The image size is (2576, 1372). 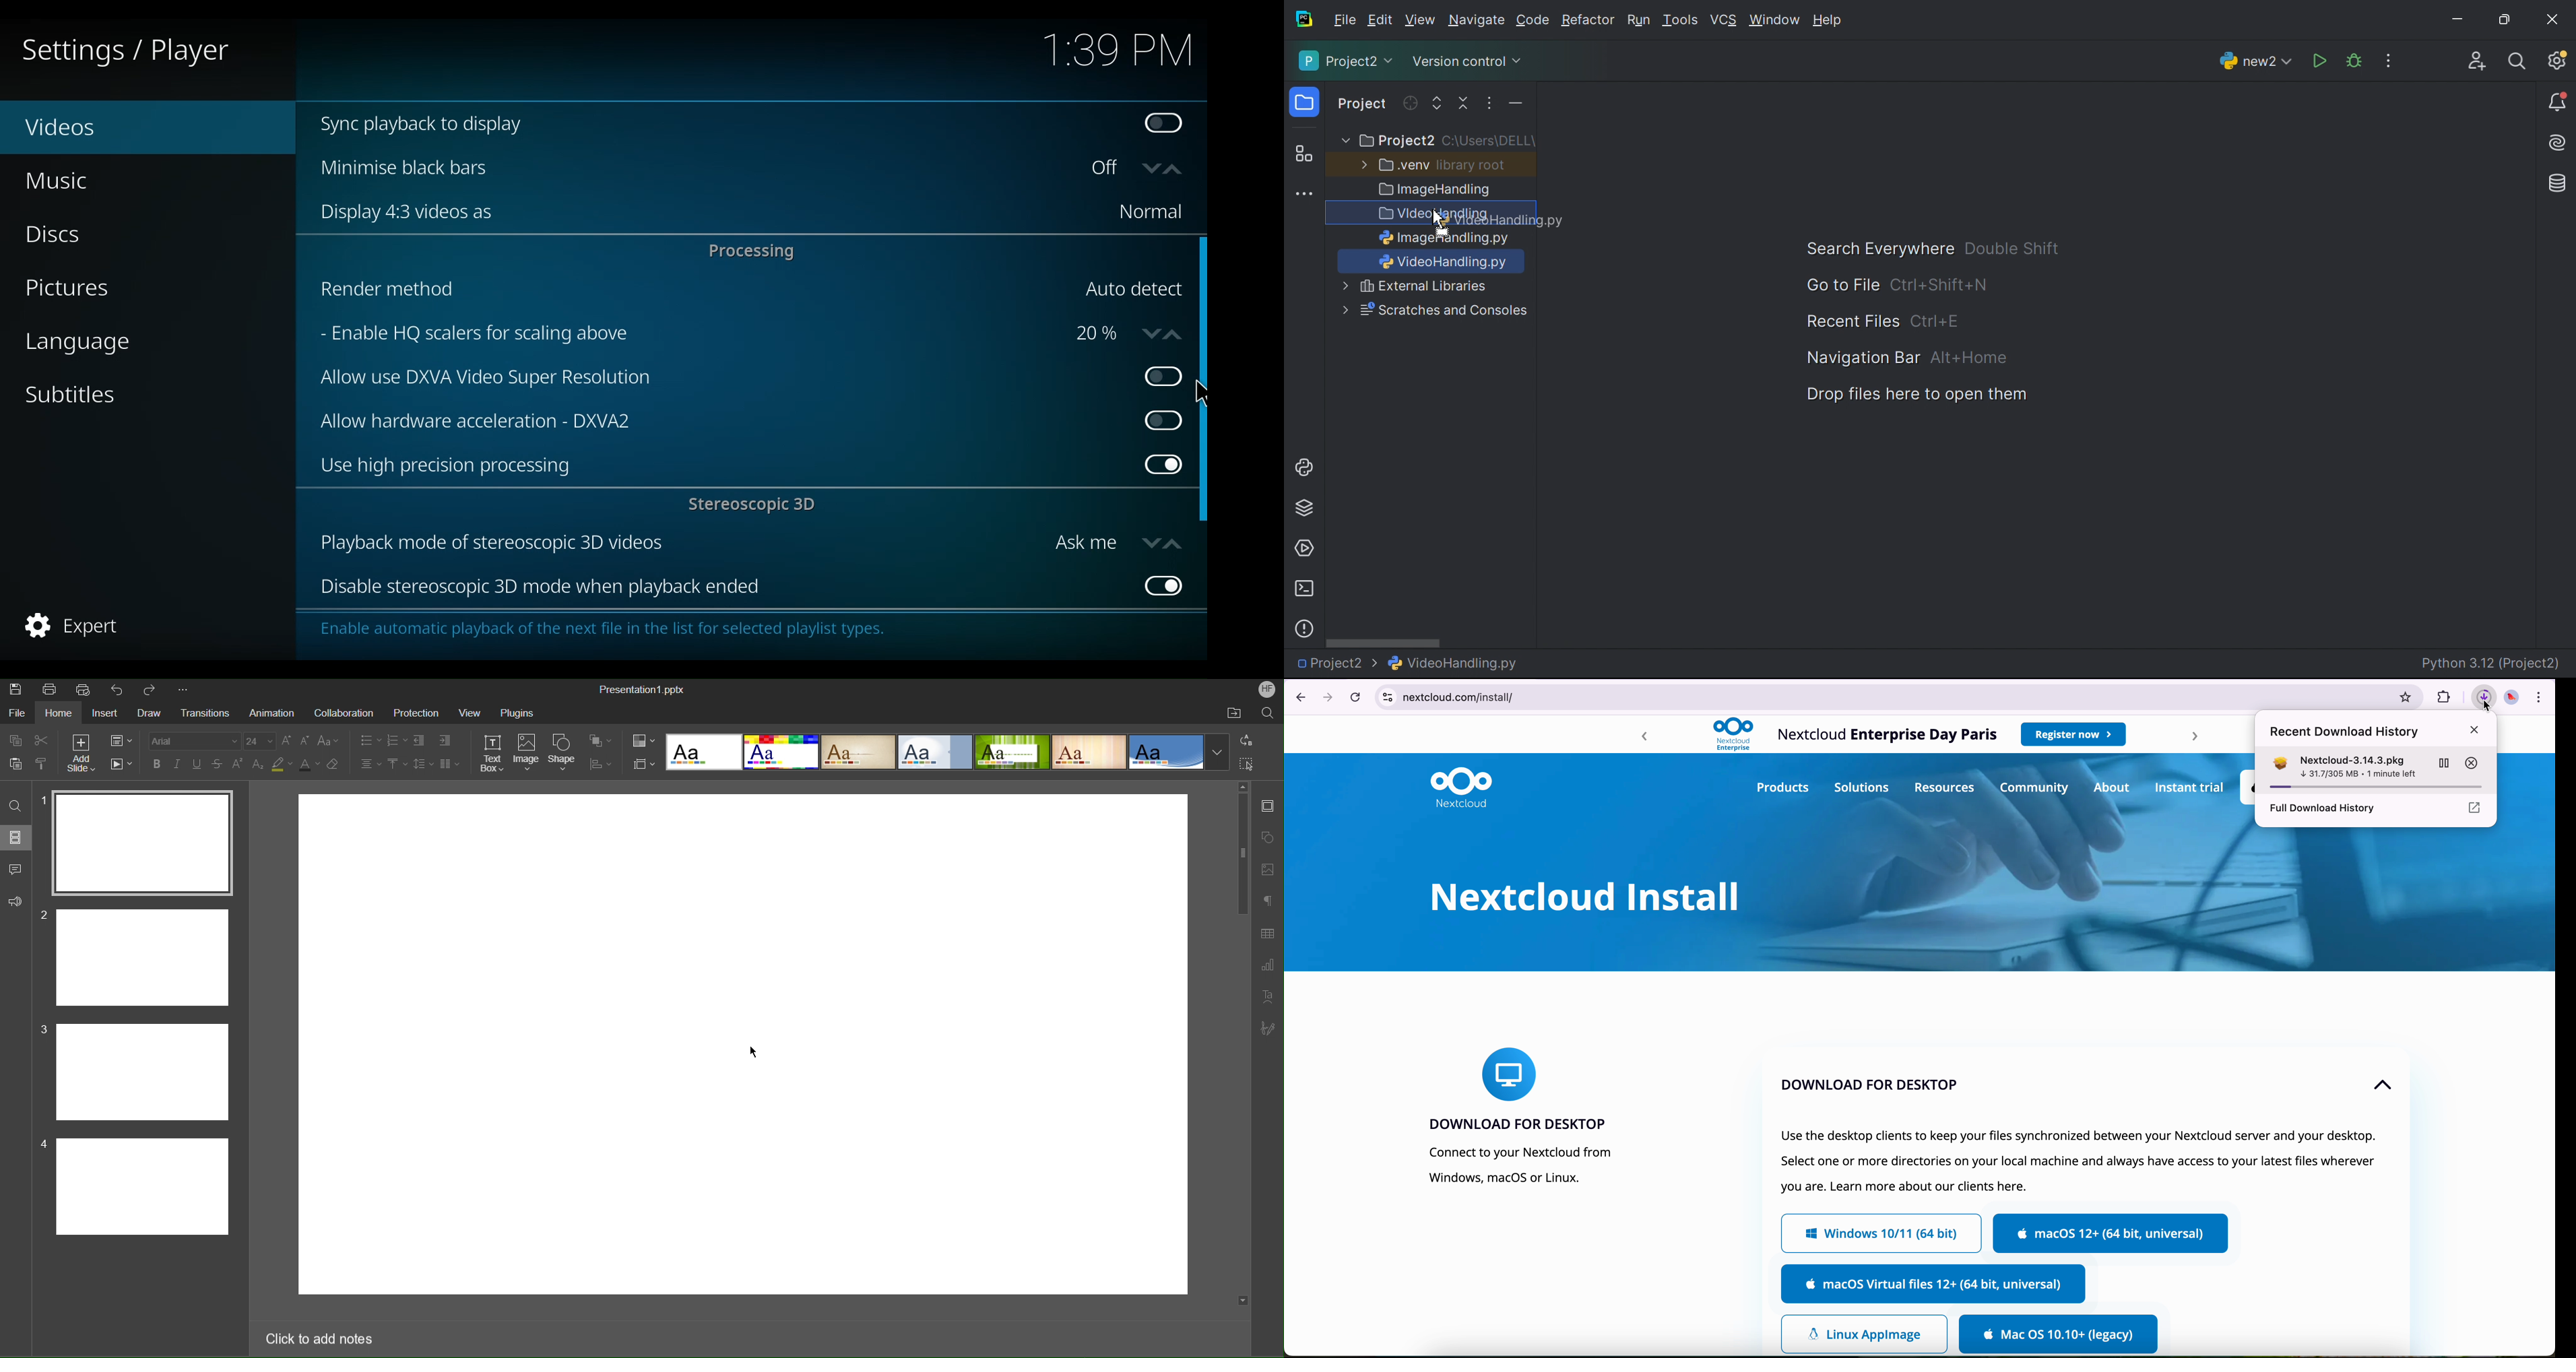 I want to click on Slides, so click(x=17, y=837).